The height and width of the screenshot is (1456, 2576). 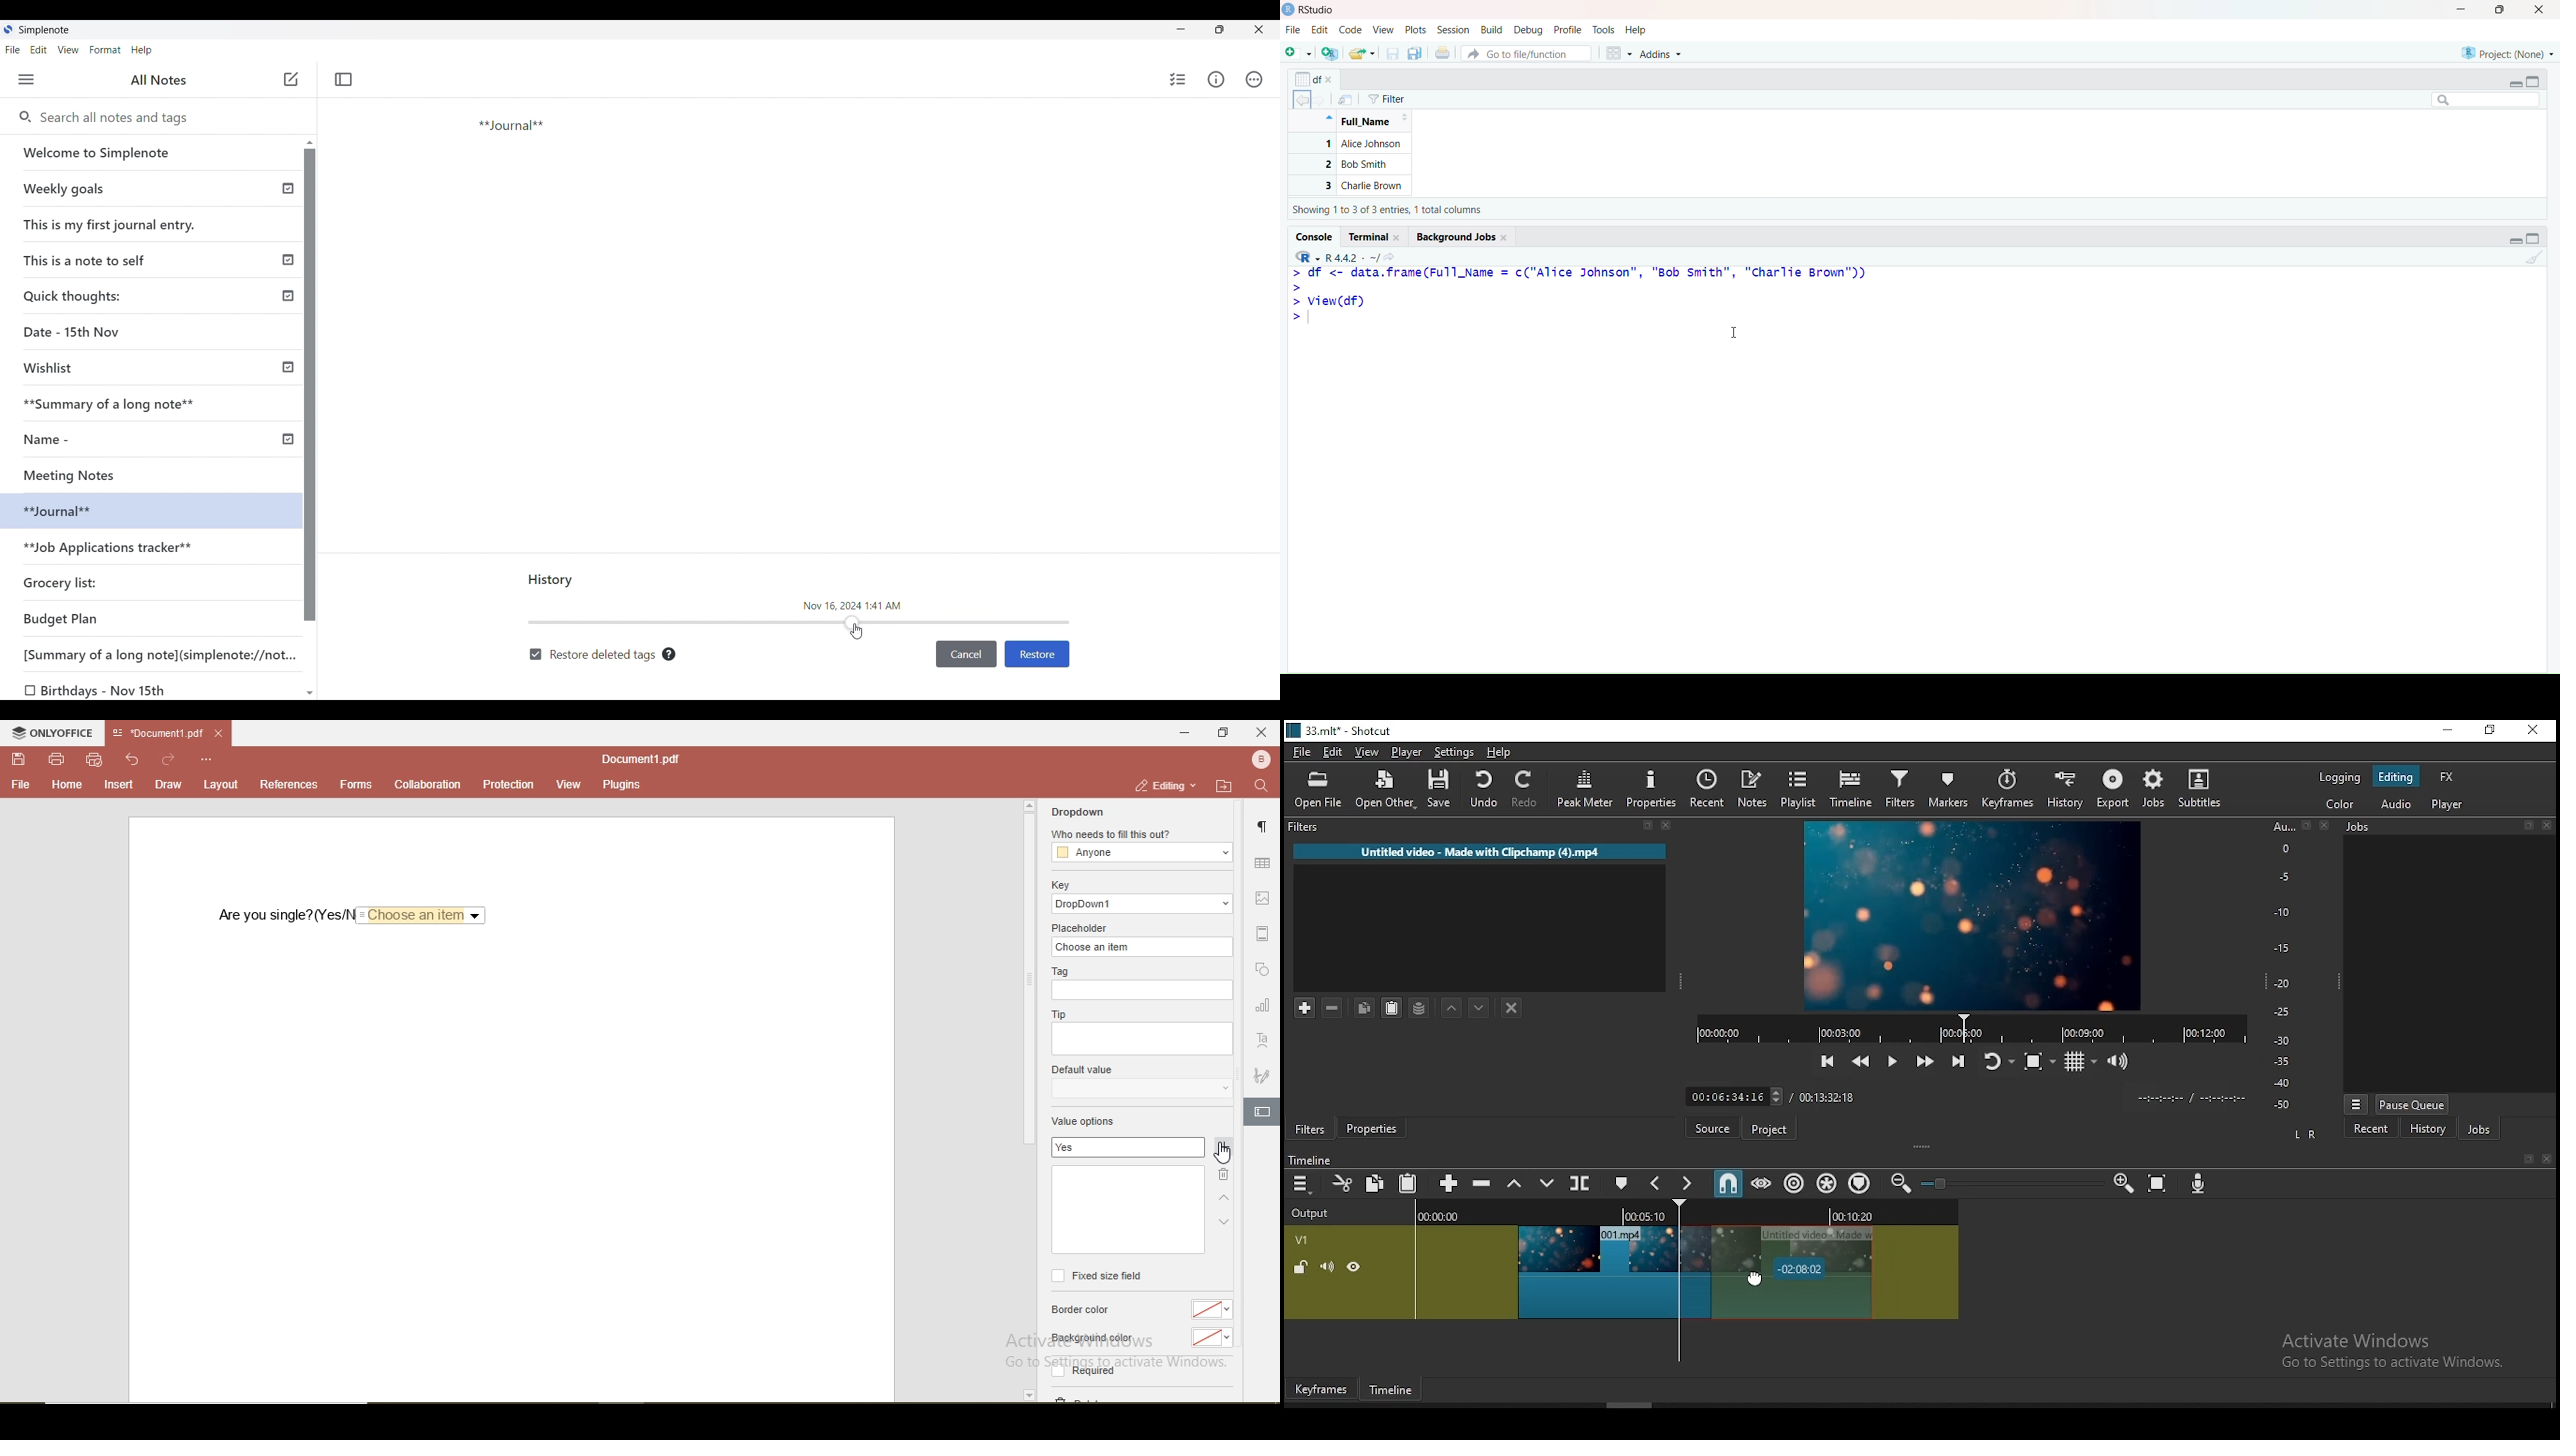 I want to click on icon and file name, so click(x=1342, y=733).